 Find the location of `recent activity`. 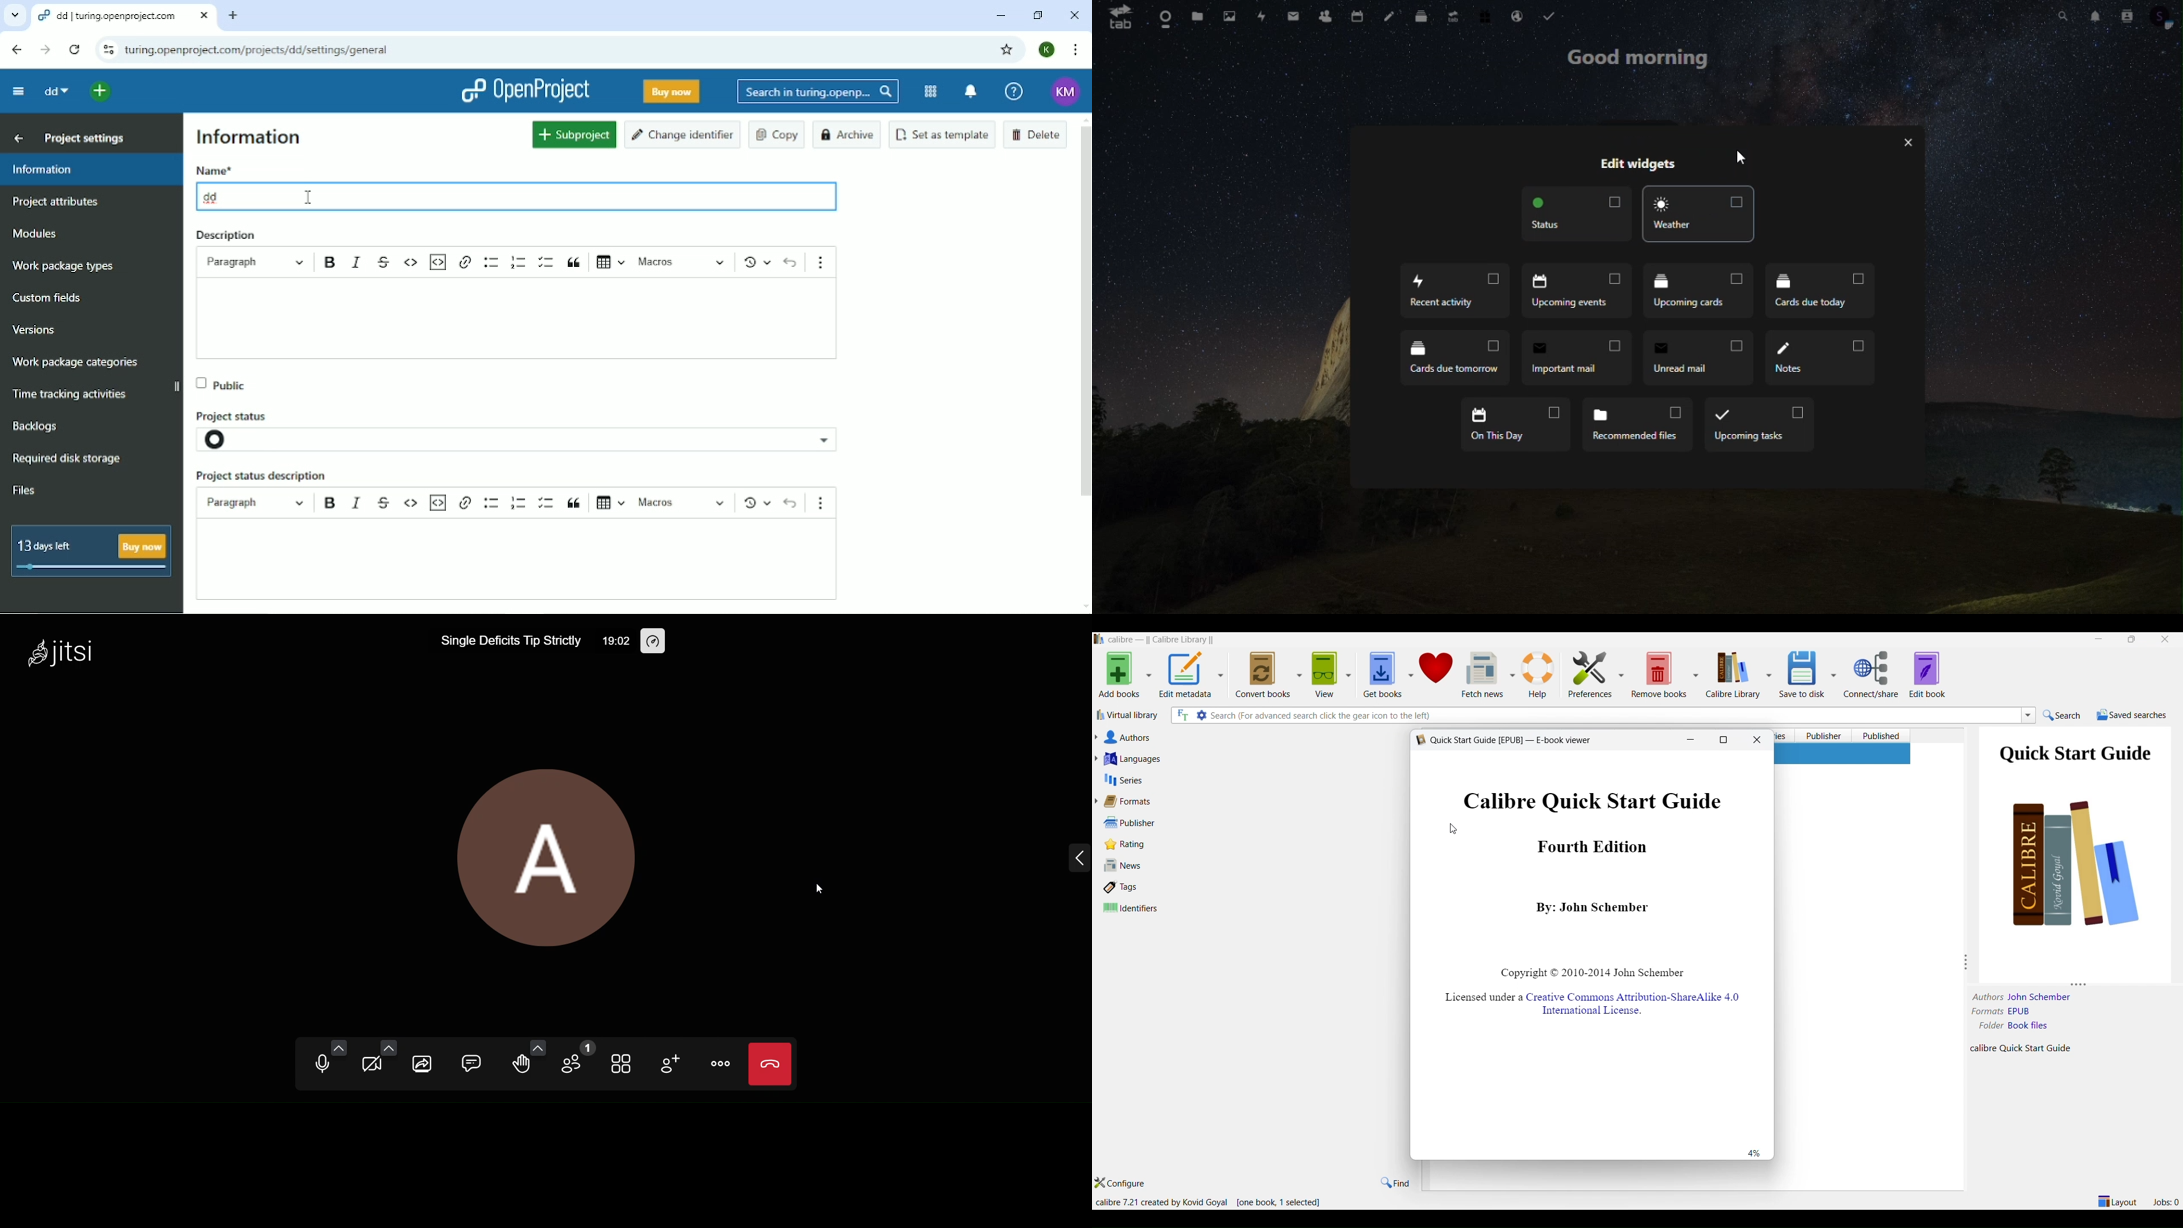

recent activity is located at coordinates (1455, 290).